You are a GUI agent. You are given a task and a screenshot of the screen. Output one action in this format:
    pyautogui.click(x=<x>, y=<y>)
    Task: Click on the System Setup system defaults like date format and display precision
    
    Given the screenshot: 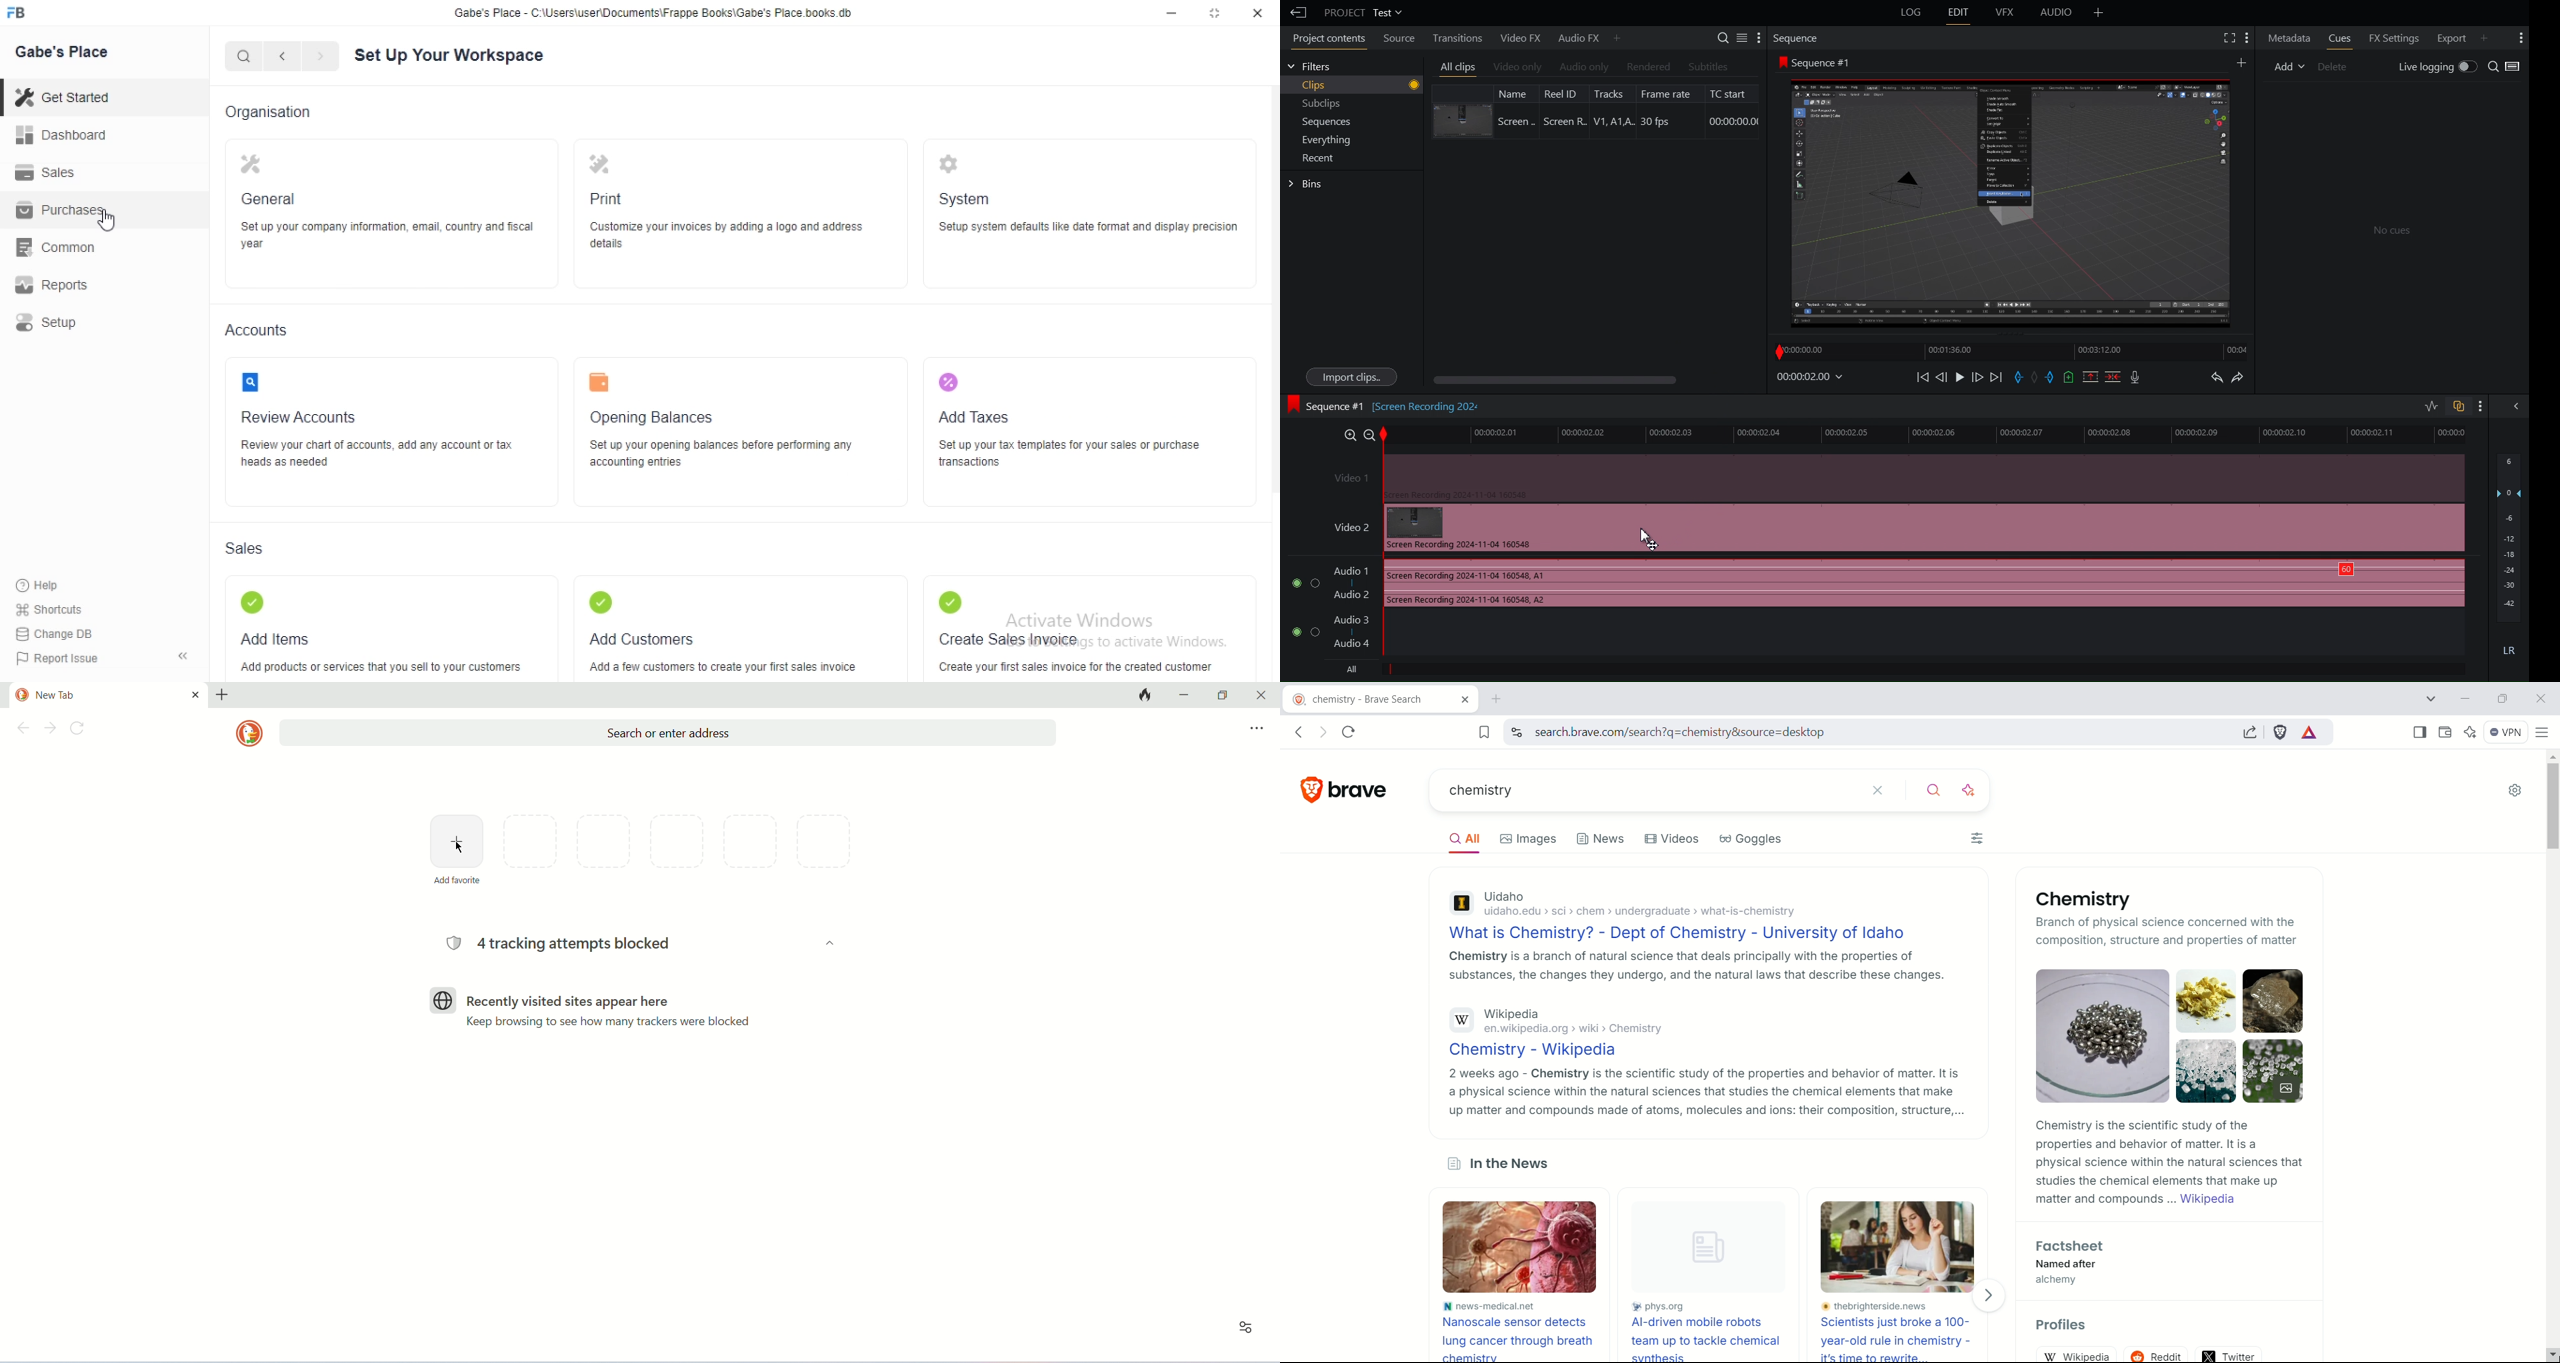 What is the action you would take?
    pyautogui.click(x=1090, y=212)
    